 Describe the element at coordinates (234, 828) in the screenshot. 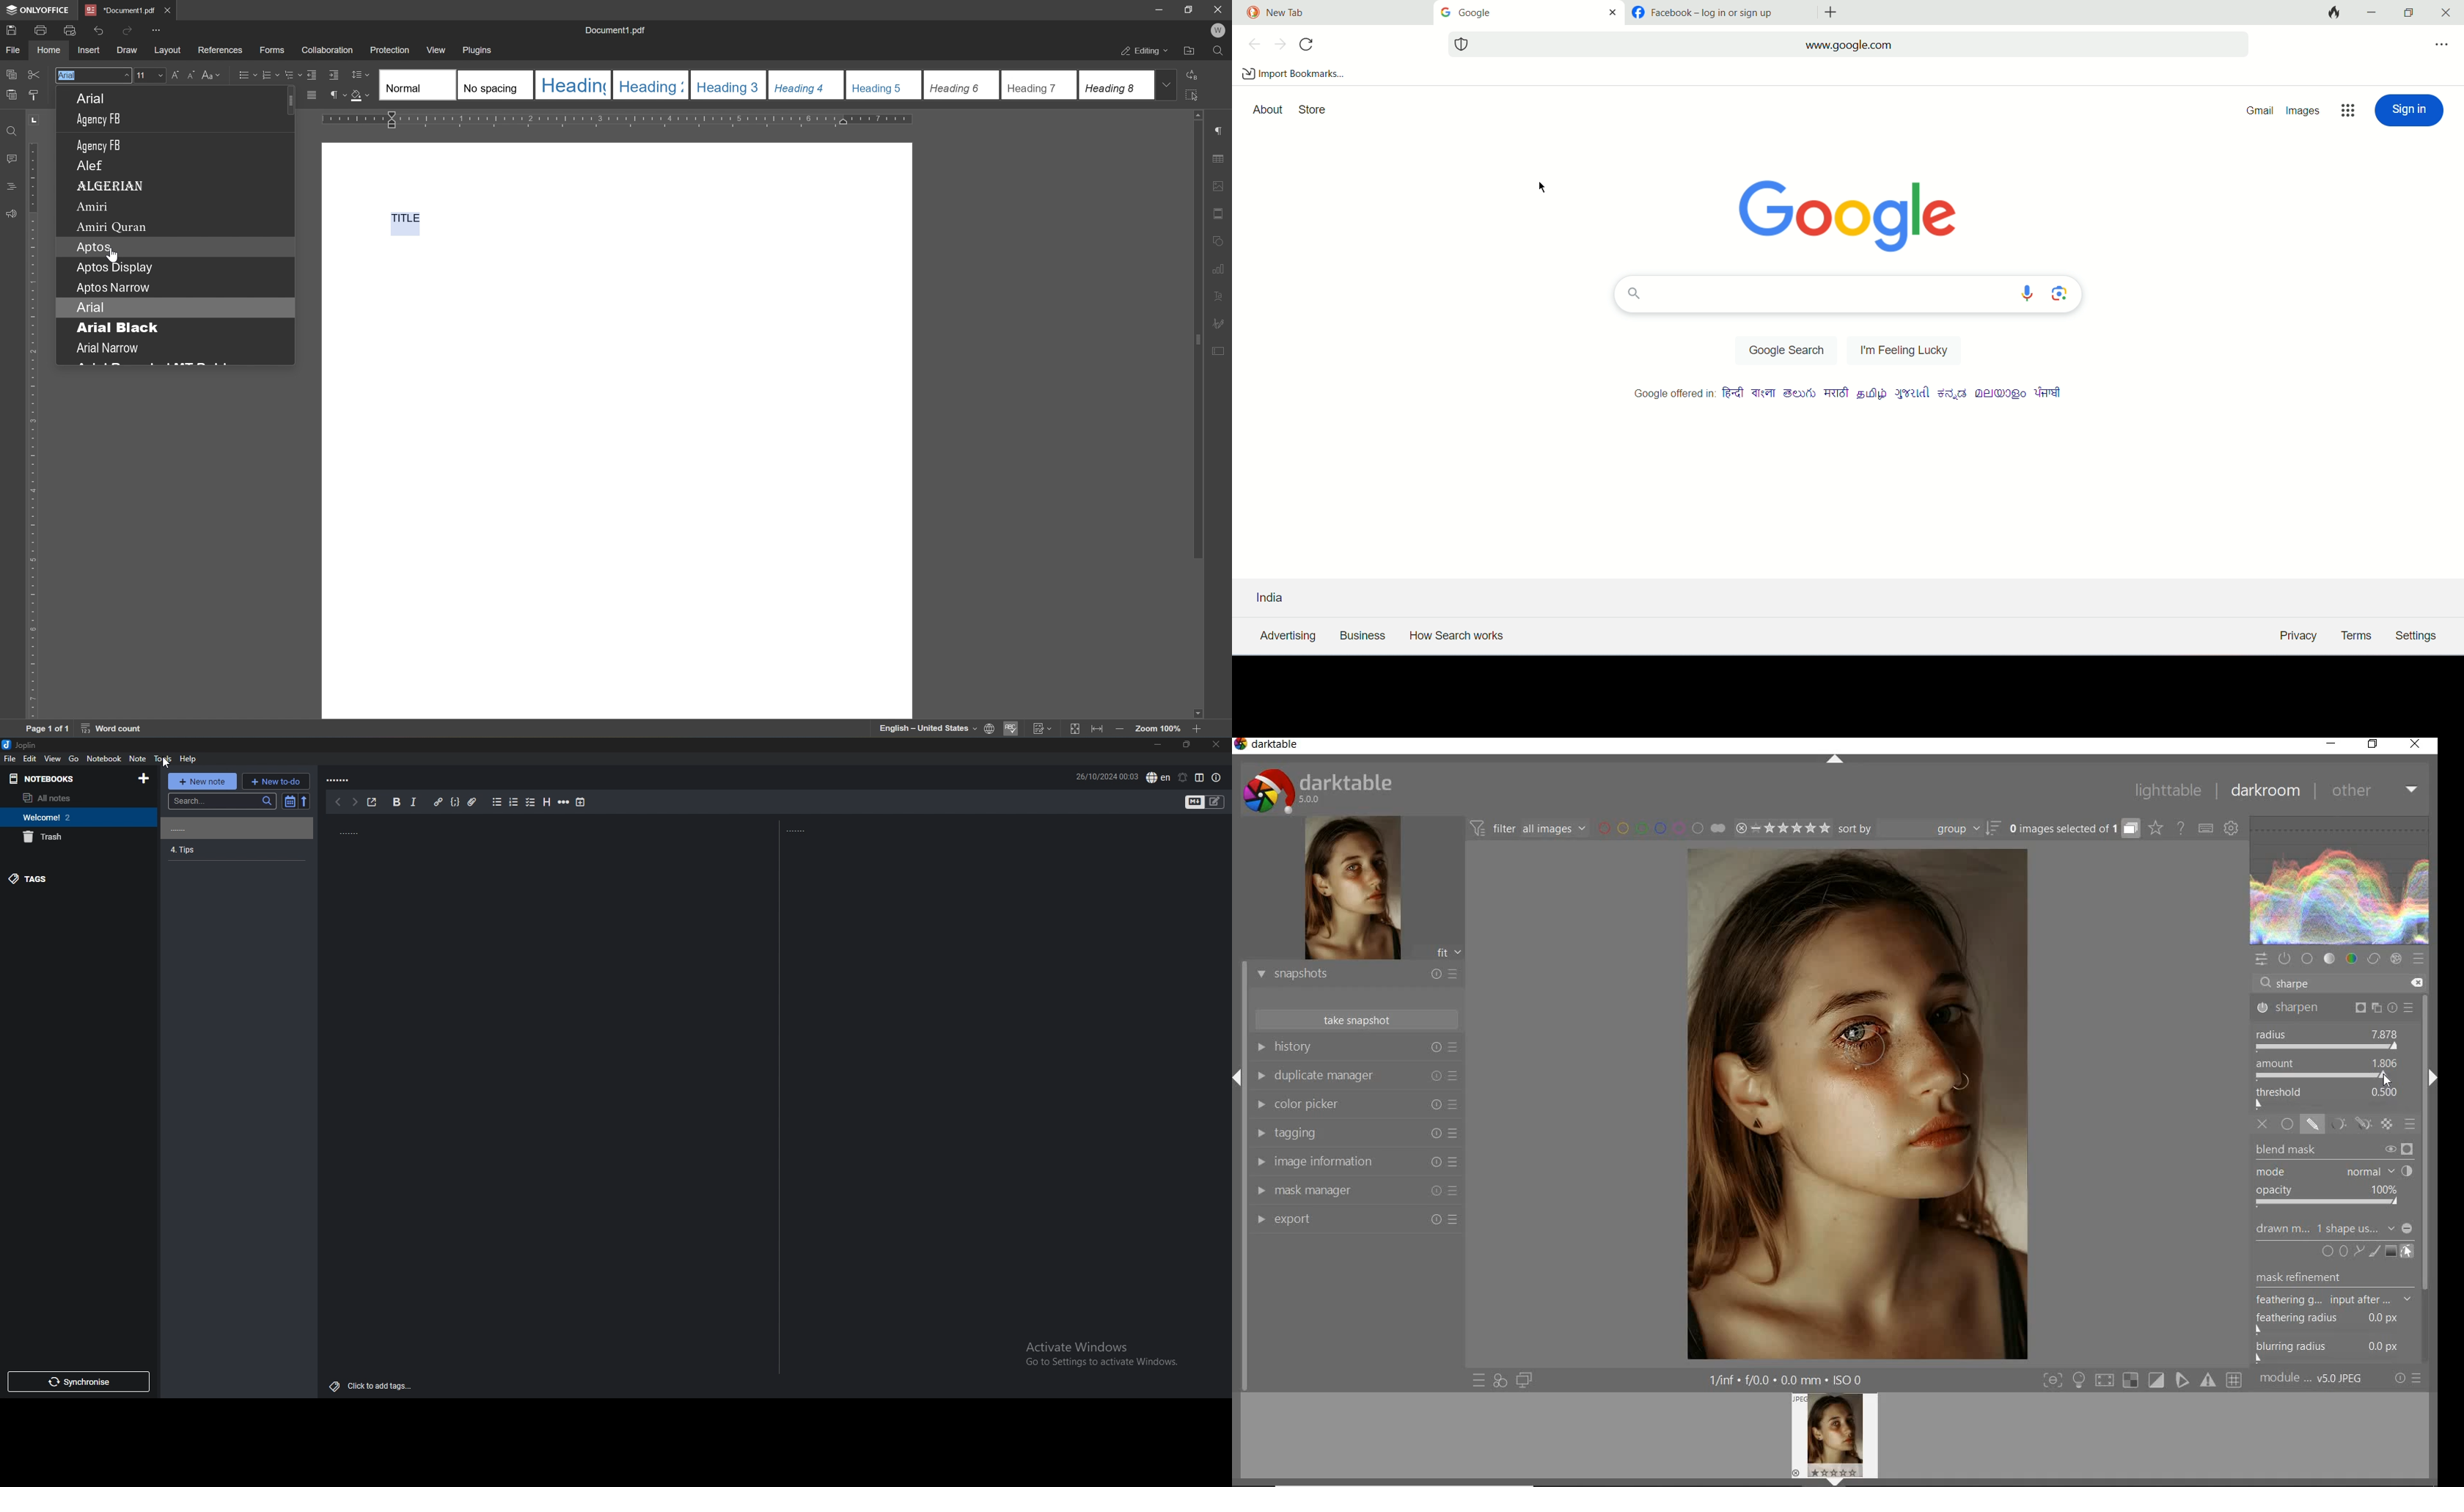

I see `notes name` at that location.